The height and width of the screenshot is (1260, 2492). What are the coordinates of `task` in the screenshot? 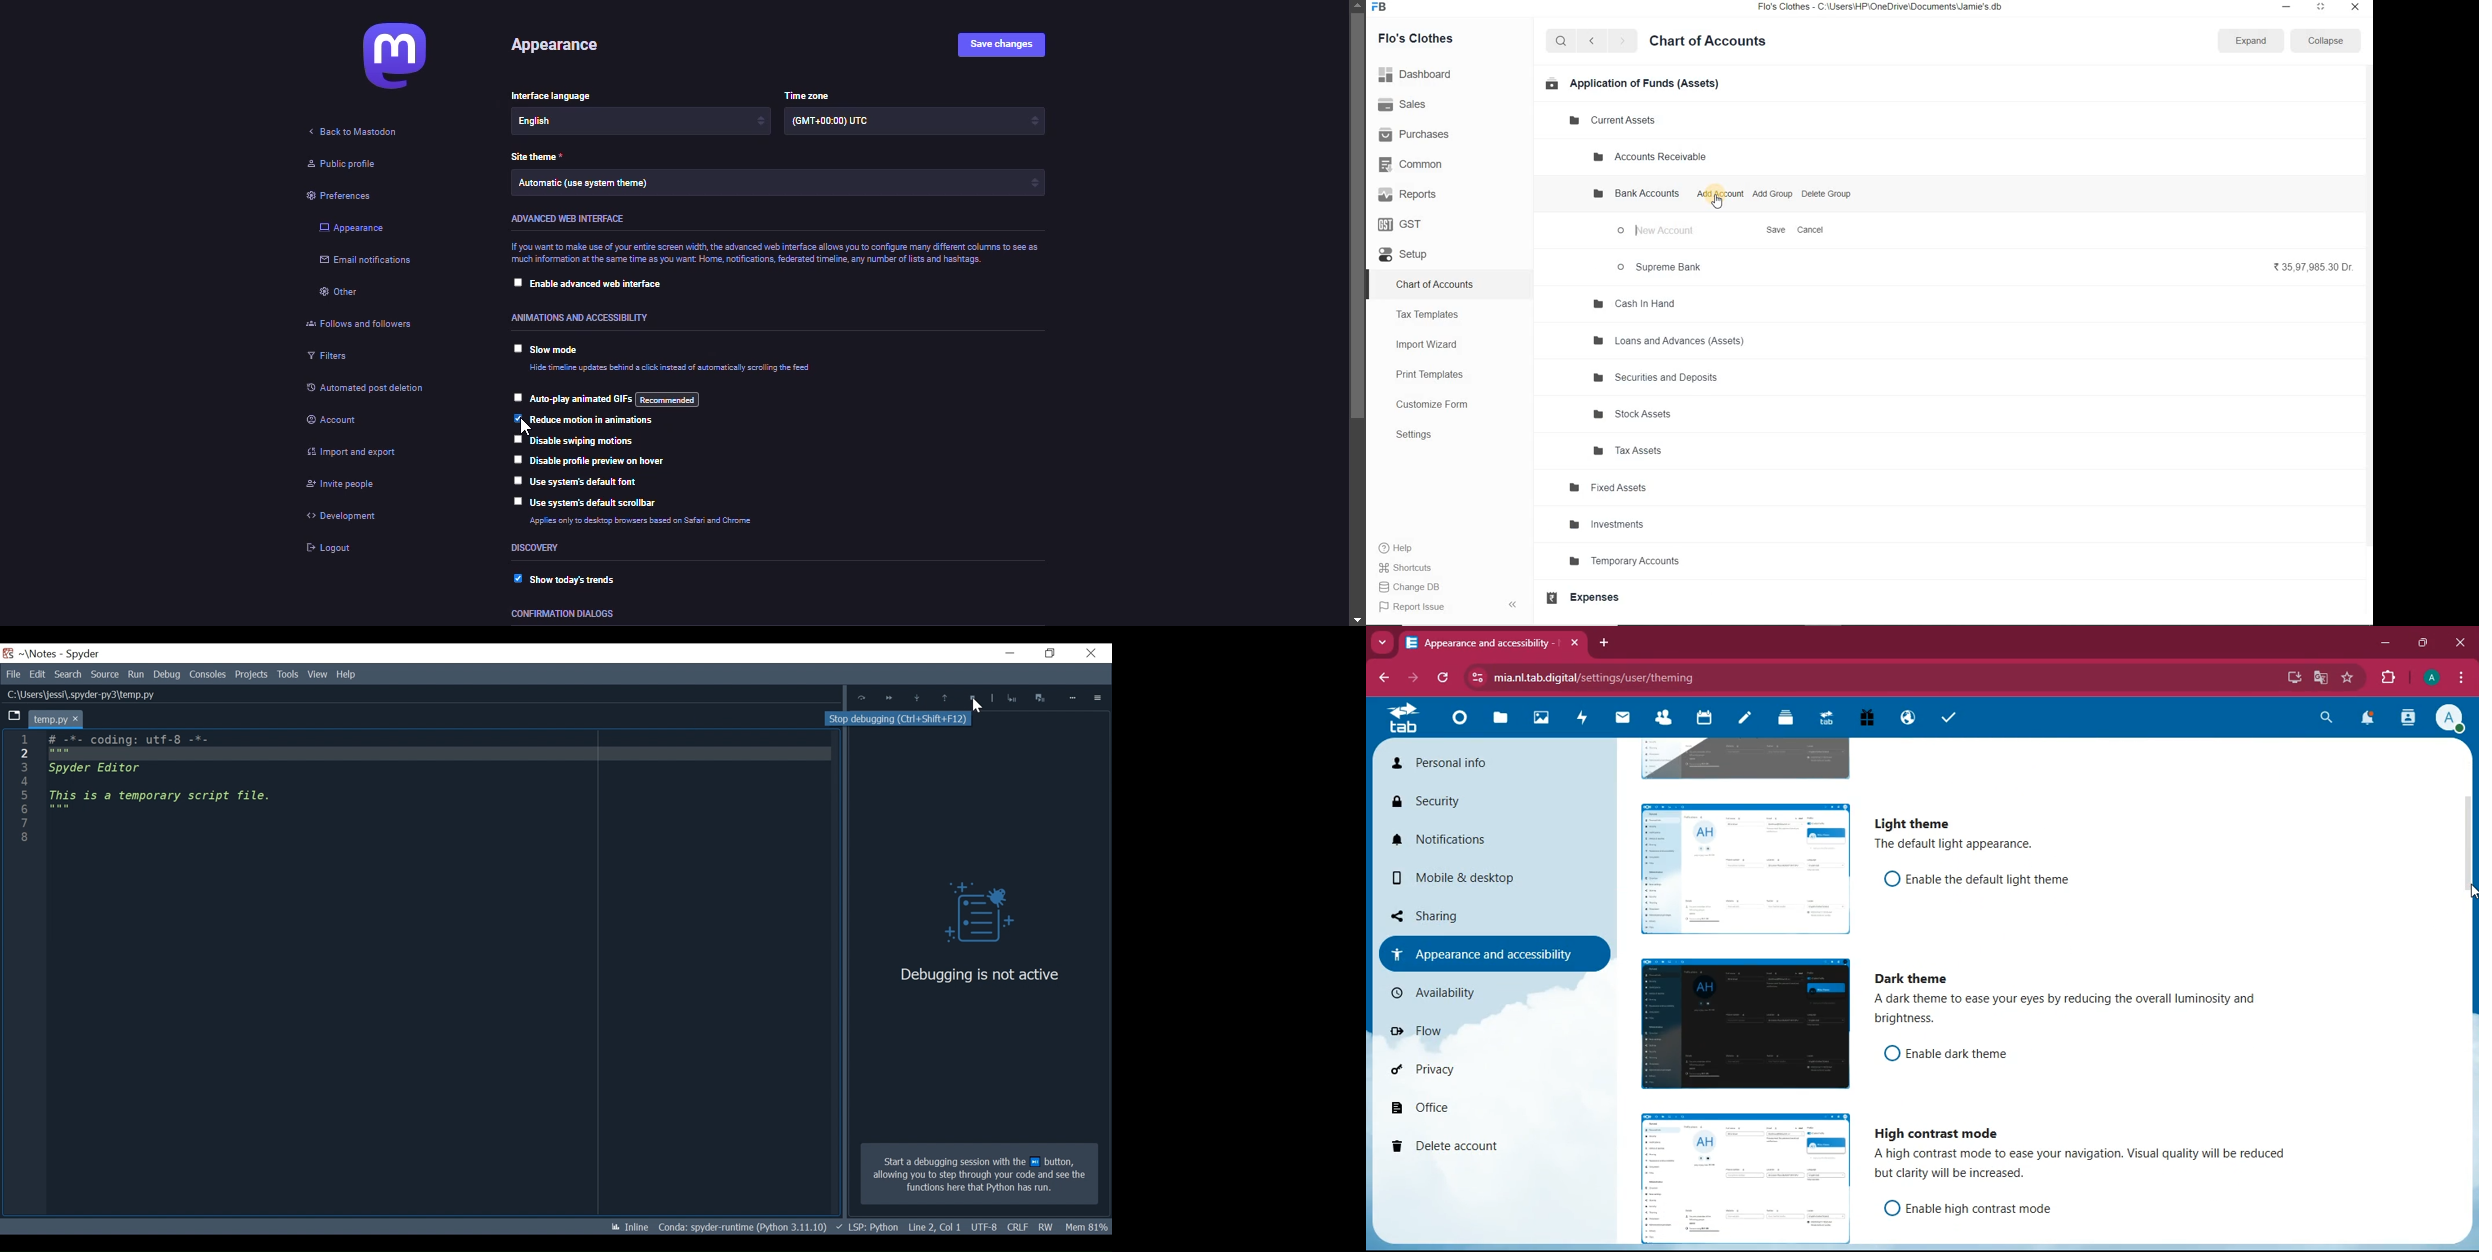 It's located at (1946, 717).